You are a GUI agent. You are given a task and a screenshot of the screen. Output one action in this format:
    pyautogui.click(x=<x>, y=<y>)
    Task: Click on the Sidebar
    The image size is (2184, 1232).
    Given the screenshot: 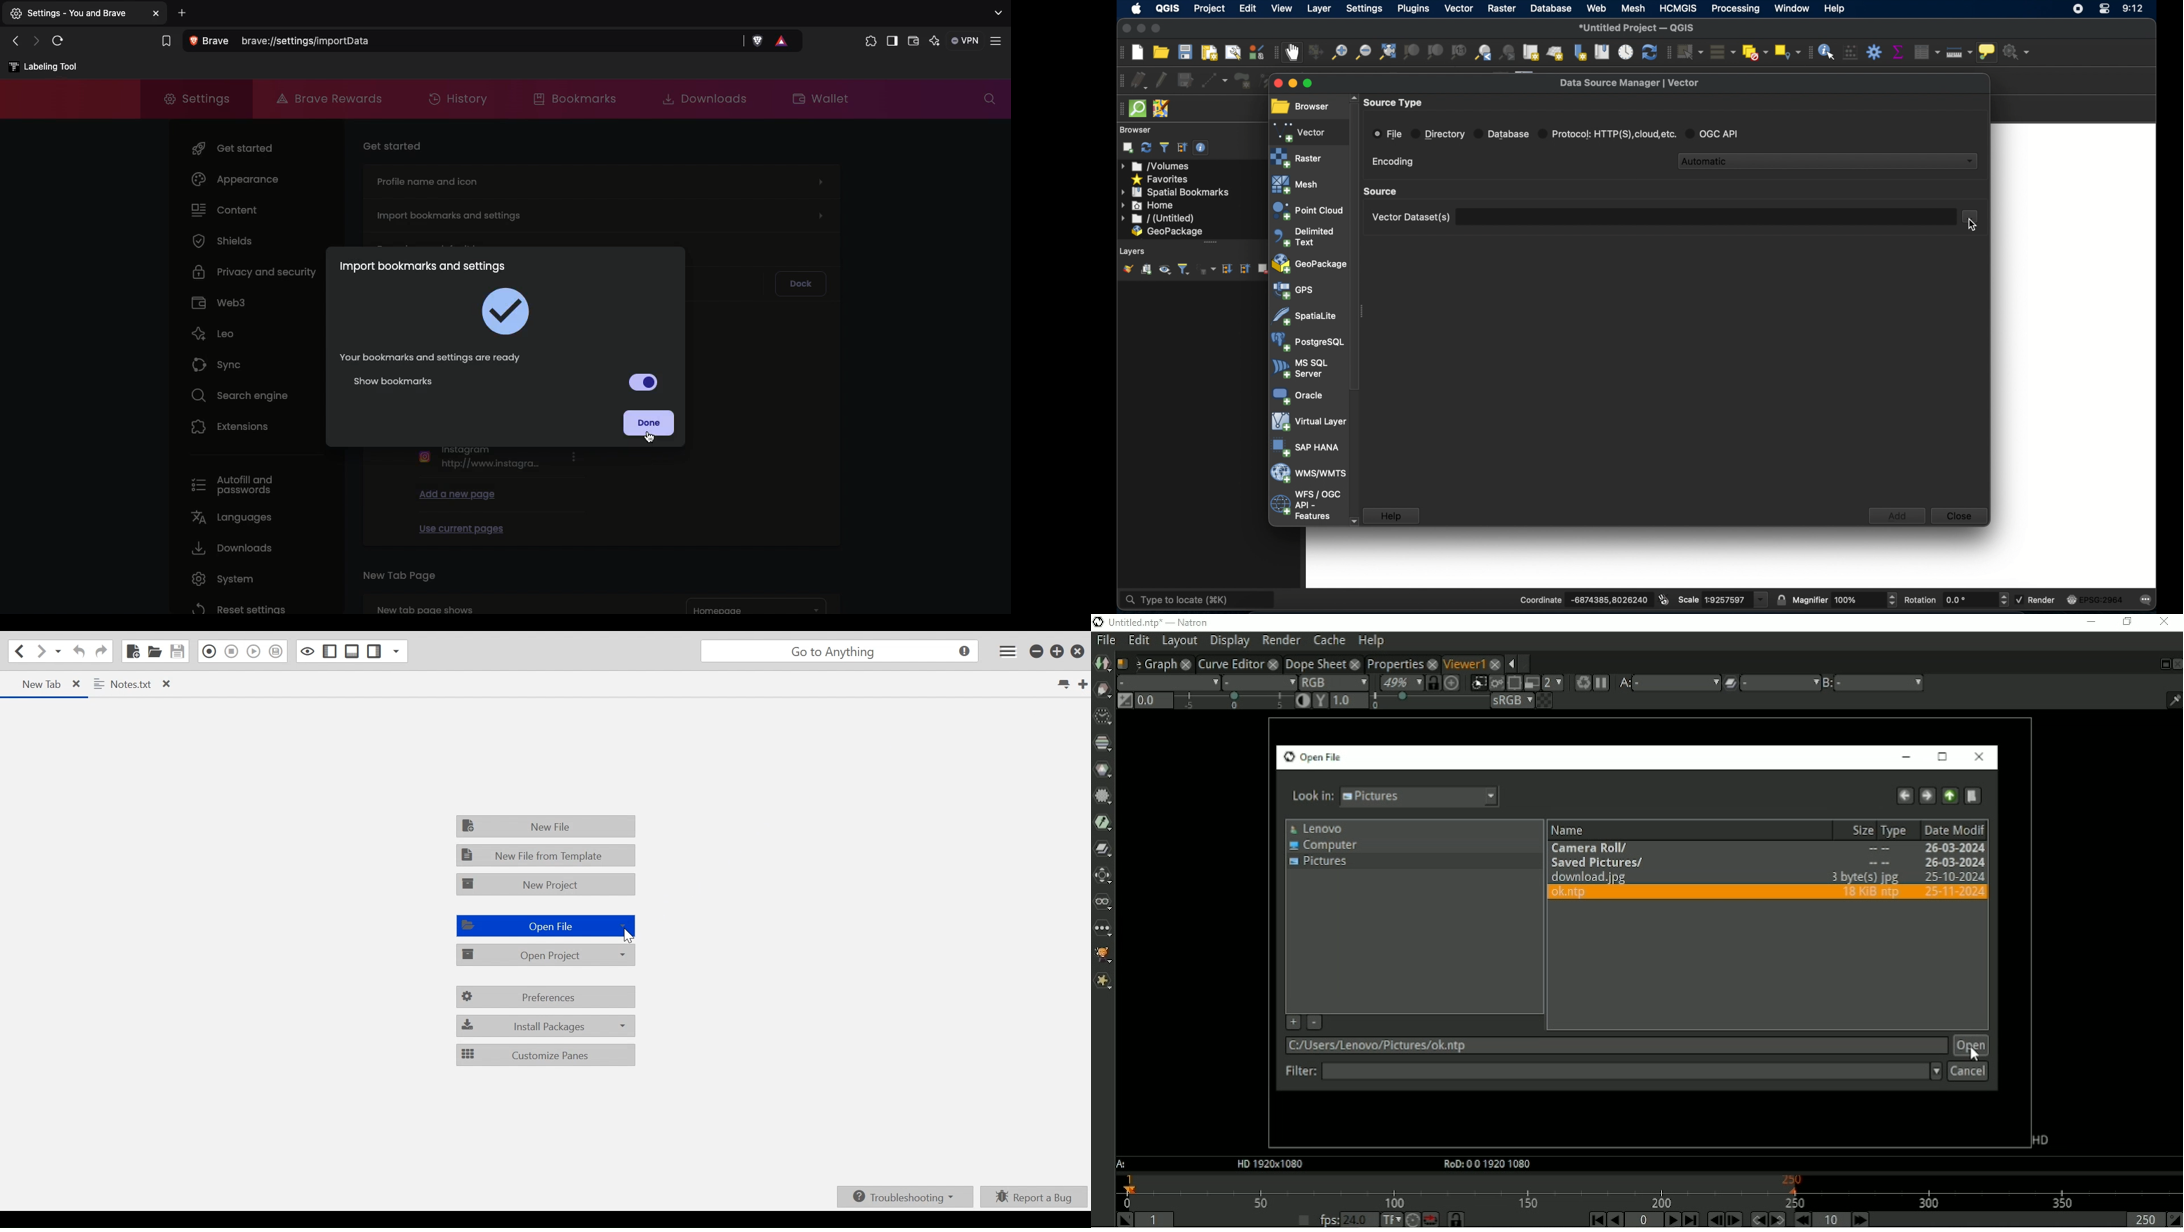 What is the action you would take?
    pyautogui.click(x=891, y=42)
    